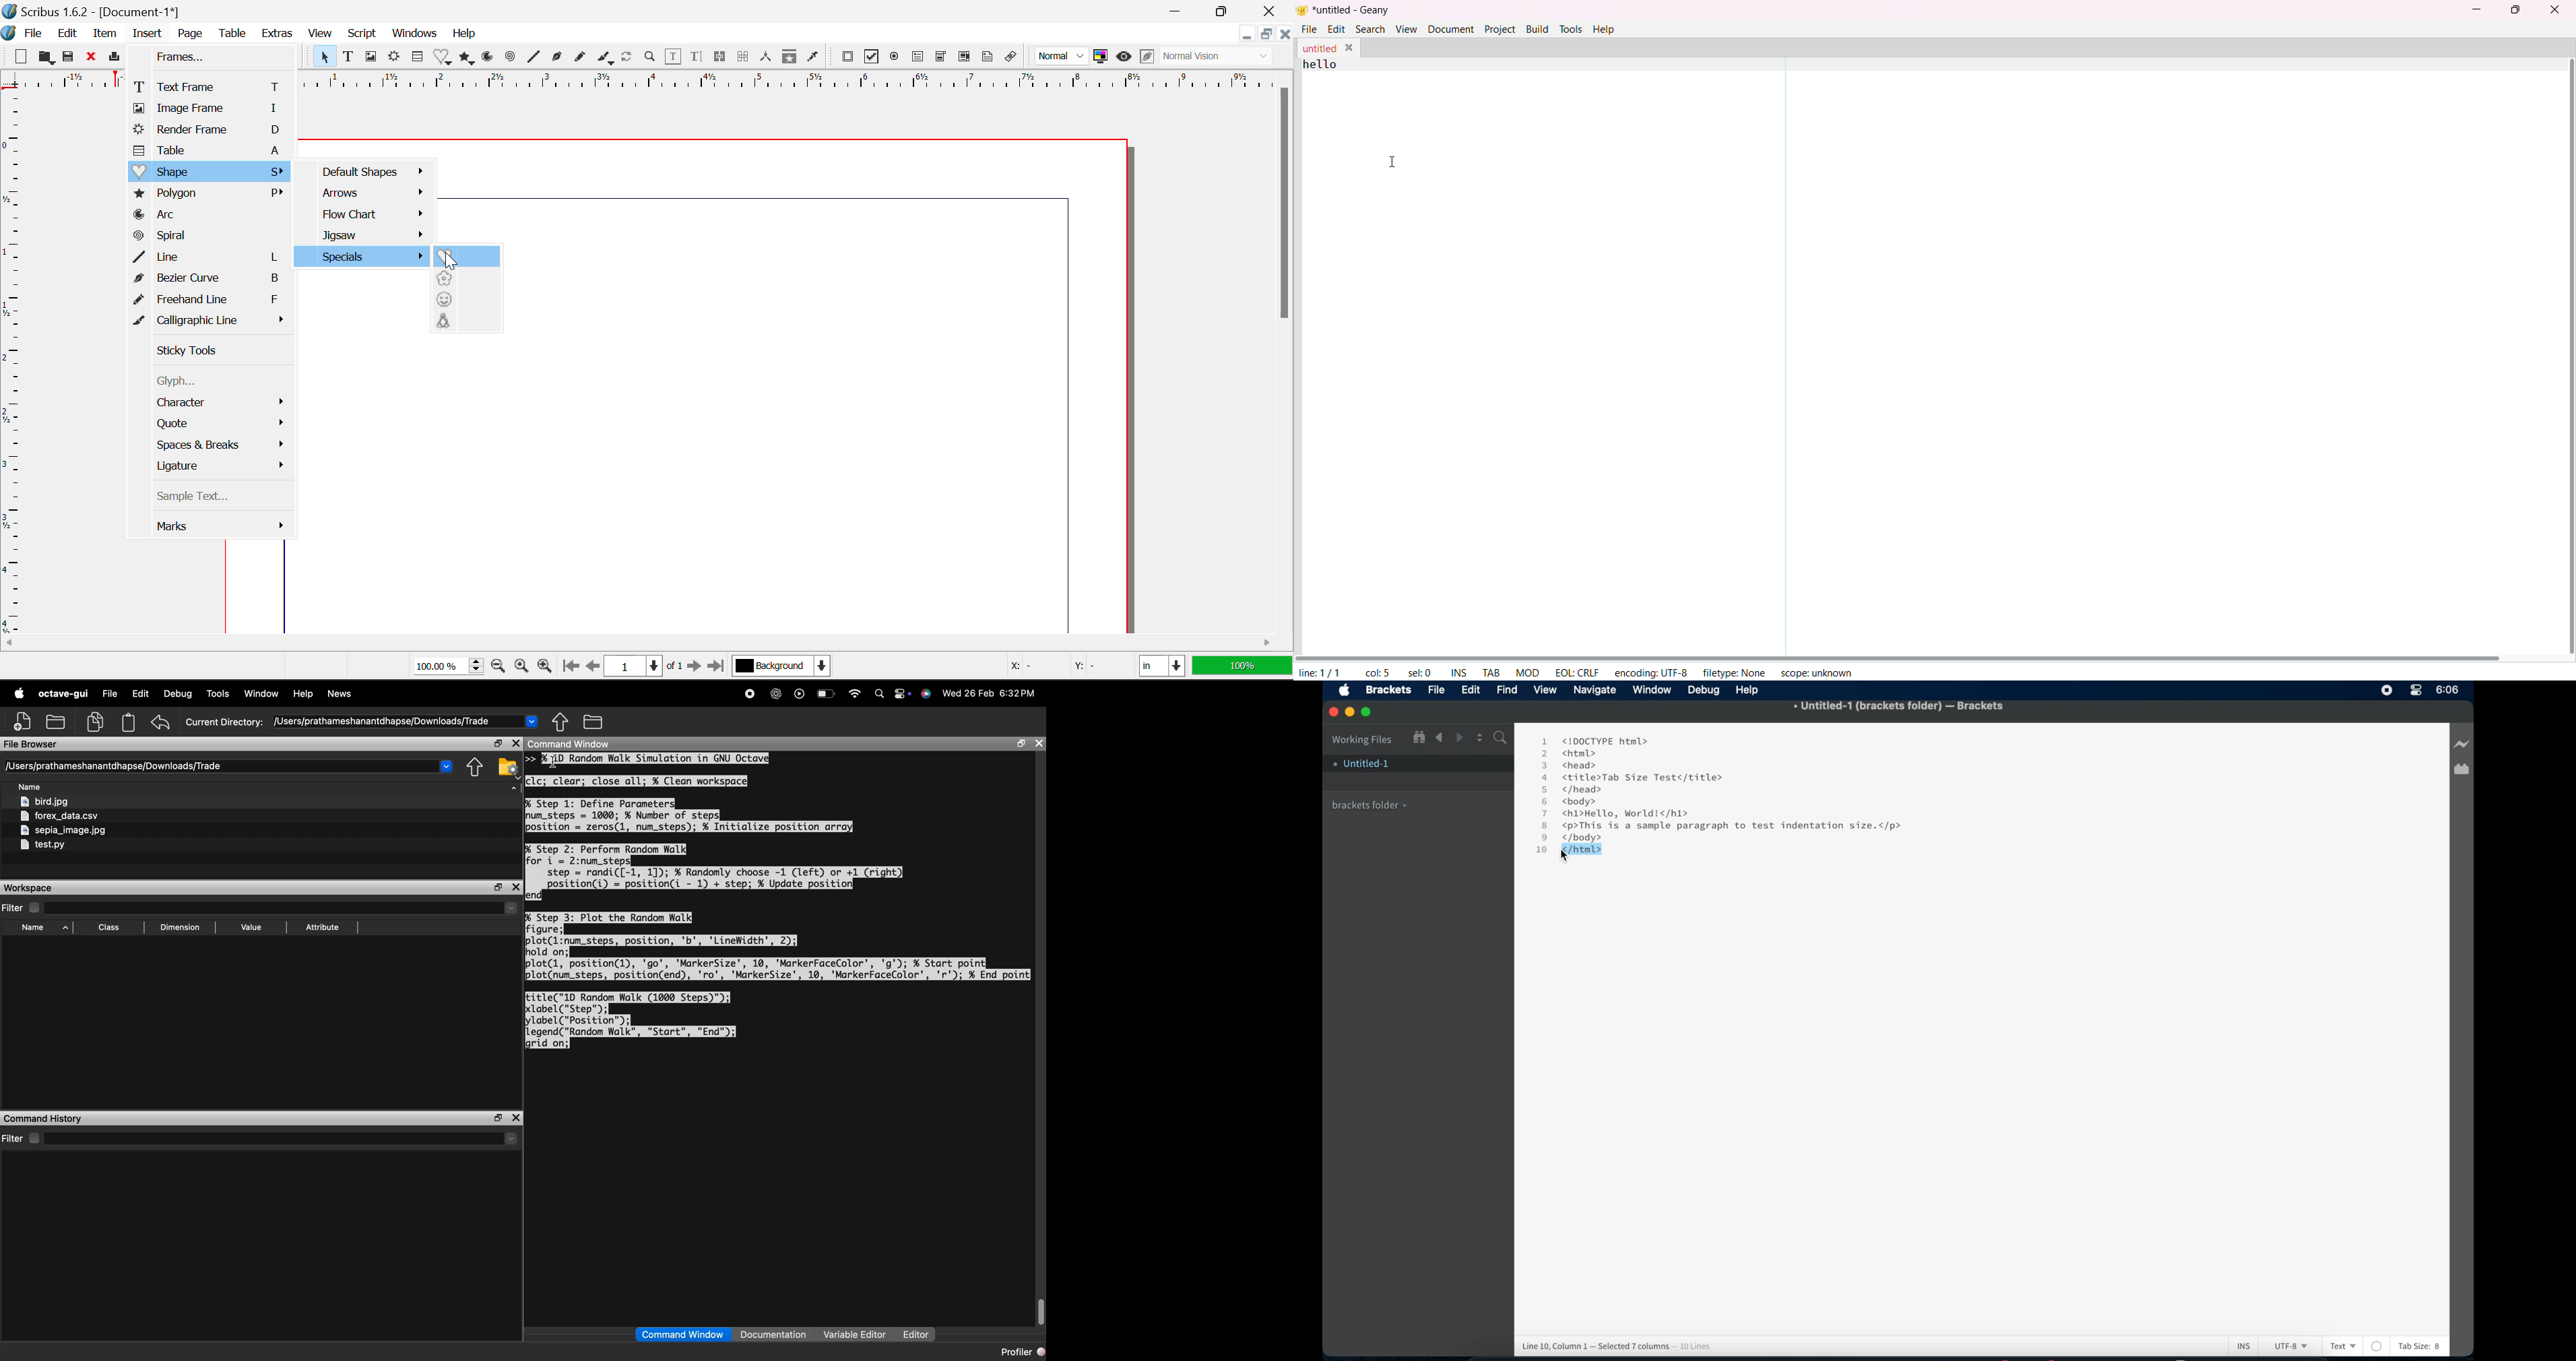 The height and width of the screenshot is (1372, 2576). What do you see at coordinates (695, 667) in the screenshot?
I see `Next` at bounding box center [695, 667].